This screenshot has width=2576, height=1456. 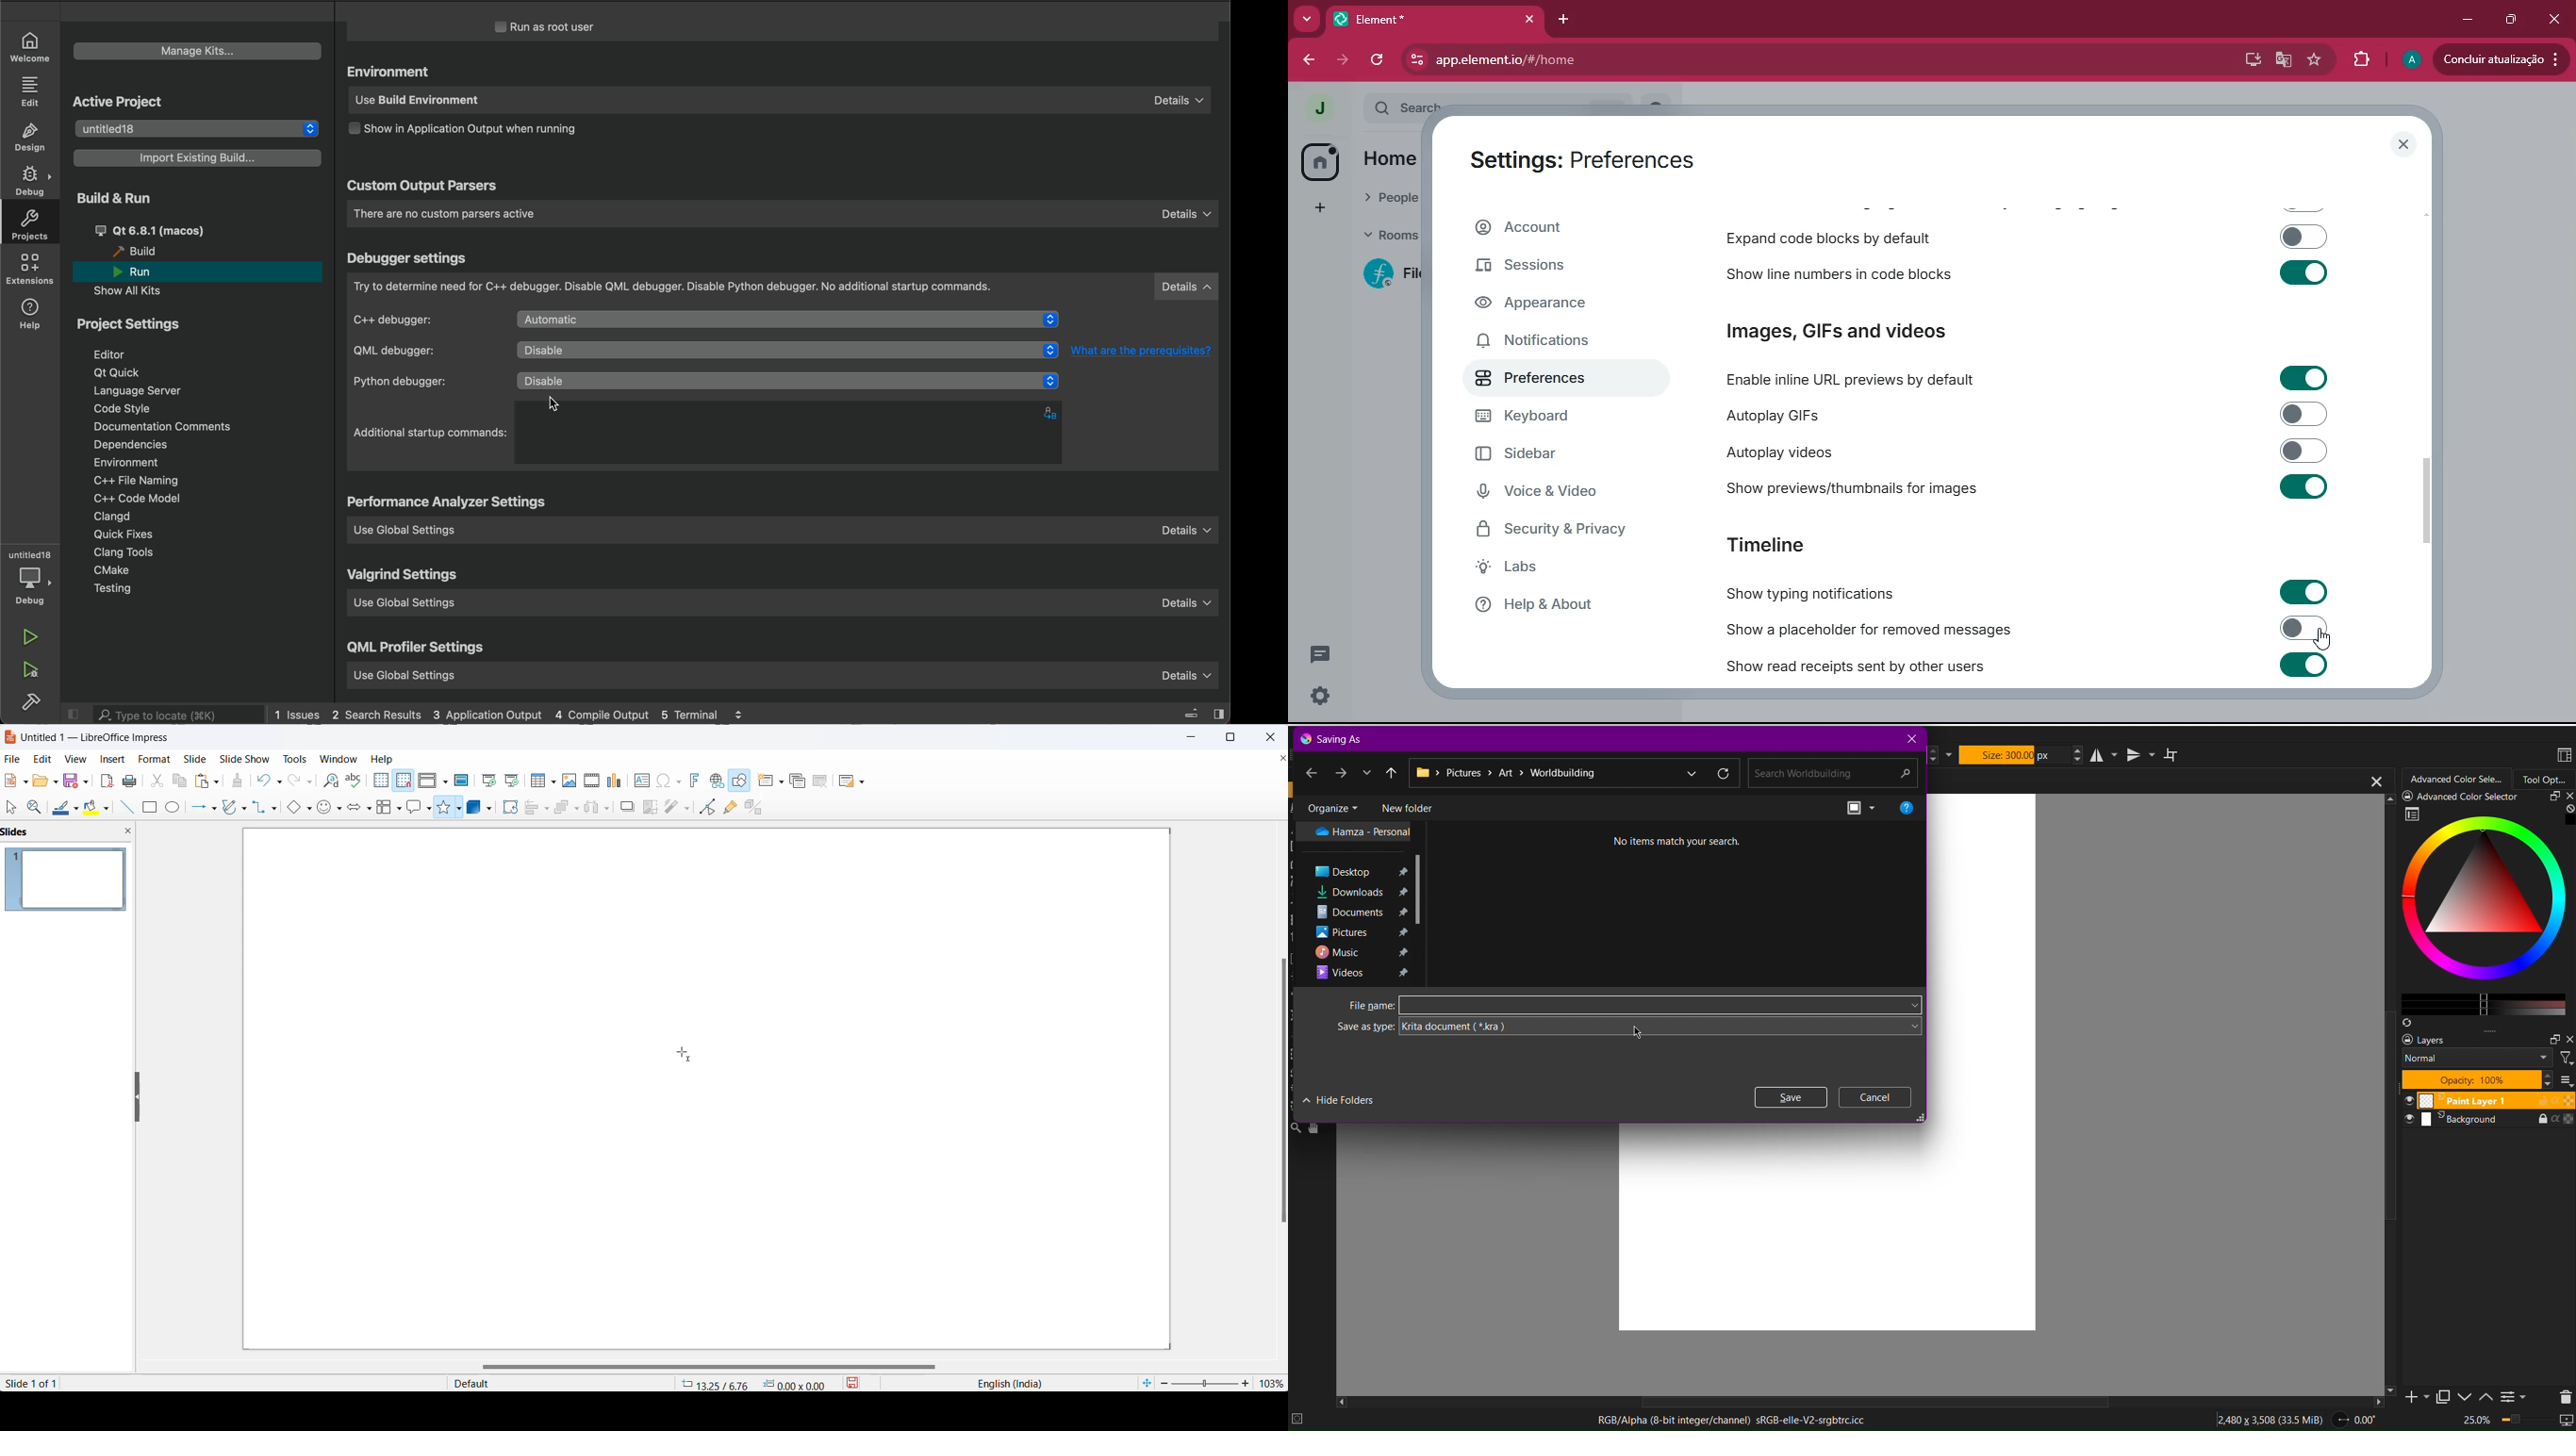 What do you see at coordinates (2487, 1111) in the screenshot?
I see `Slides` at bounding box center [2487, 1111].